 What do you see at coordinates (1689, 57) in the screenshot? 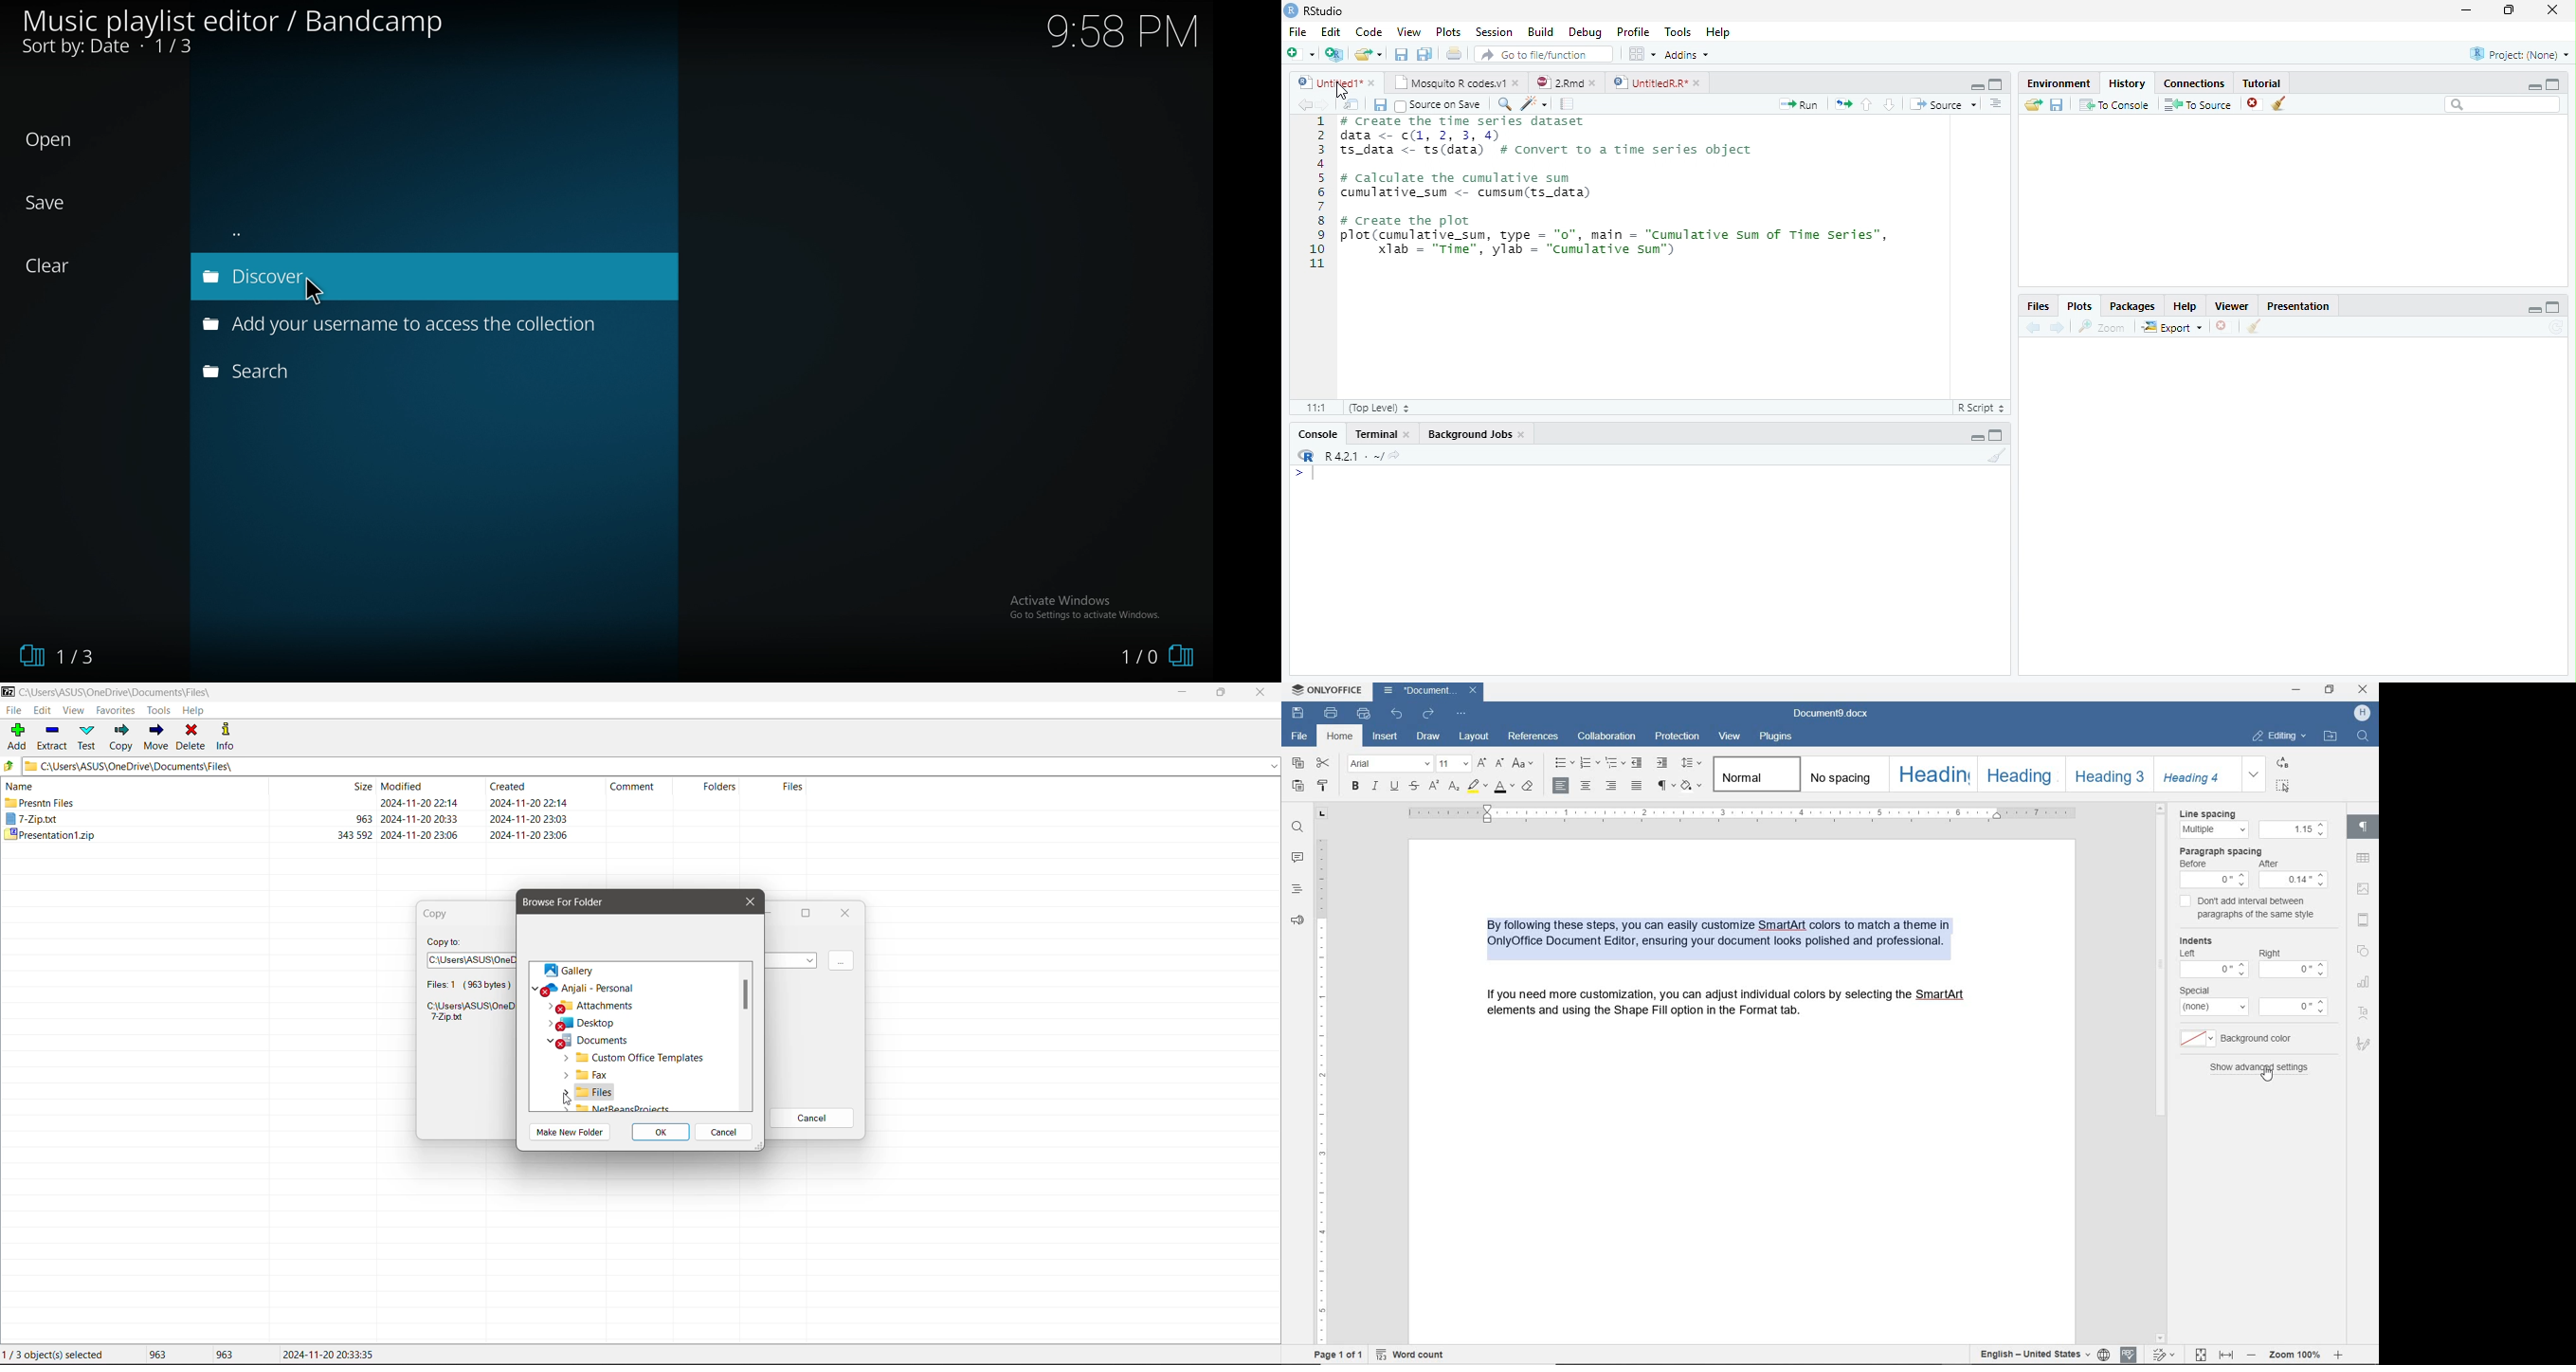
I see `Addins` at bounding box center [1689, 57].